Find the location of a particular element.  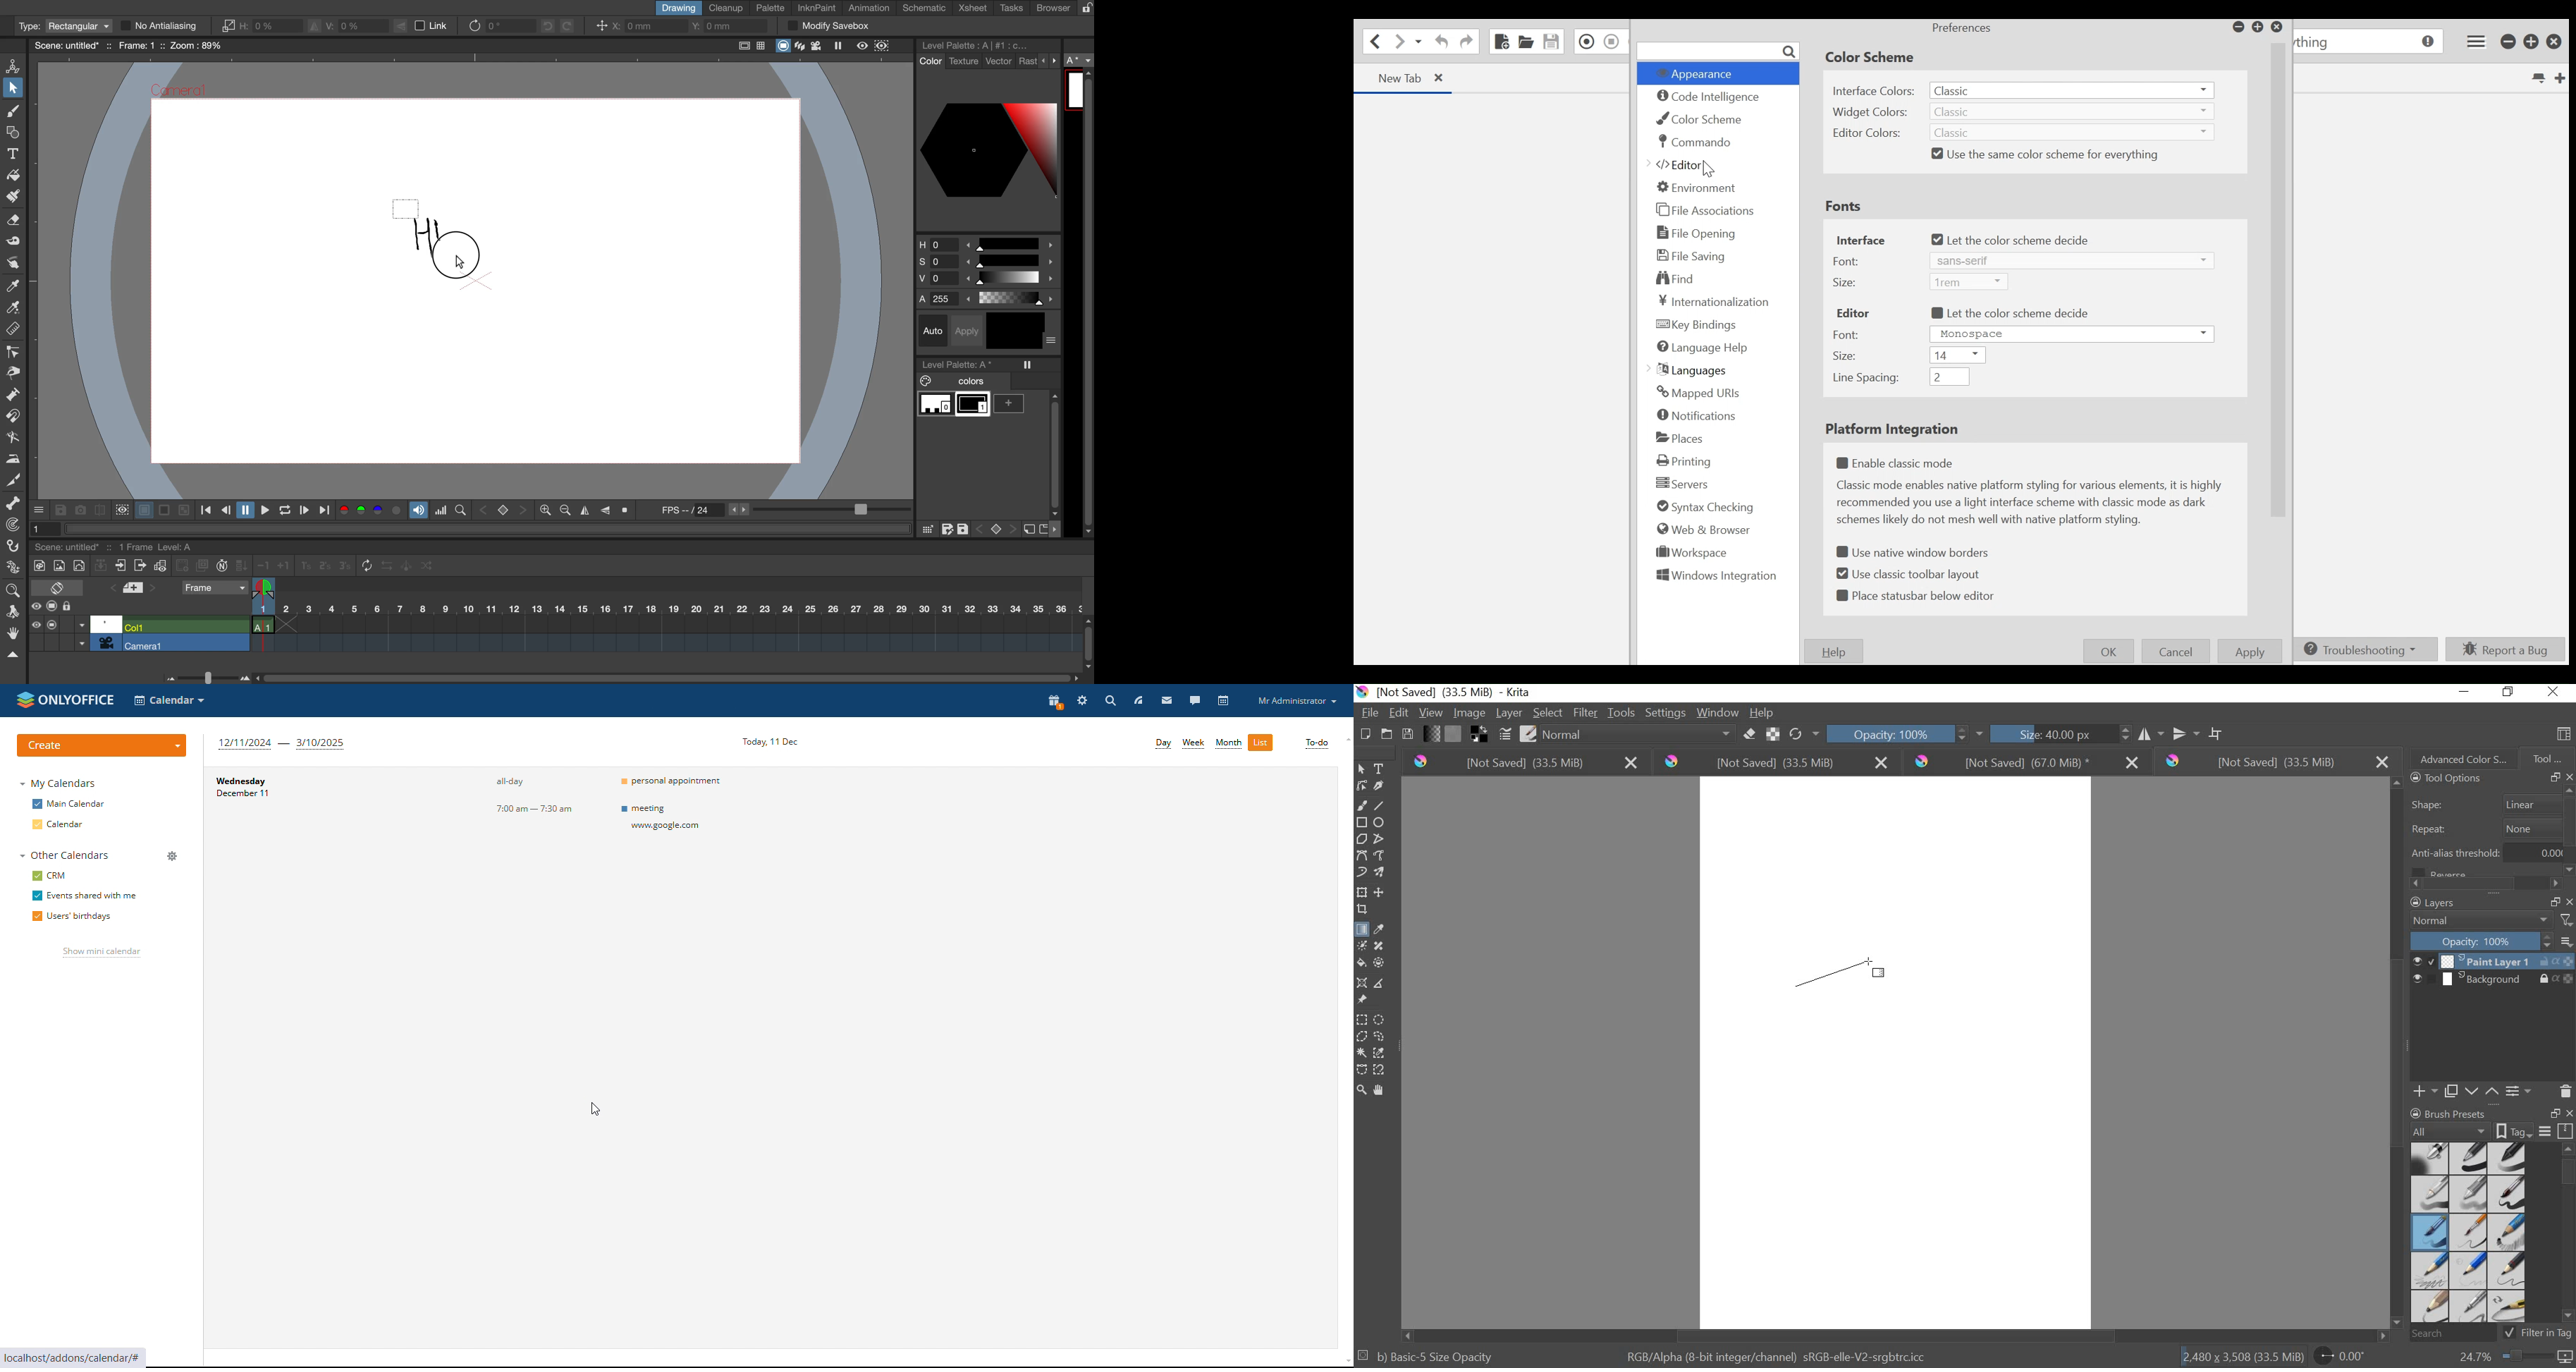

users' birthdays is located at coordinates (70, 916).